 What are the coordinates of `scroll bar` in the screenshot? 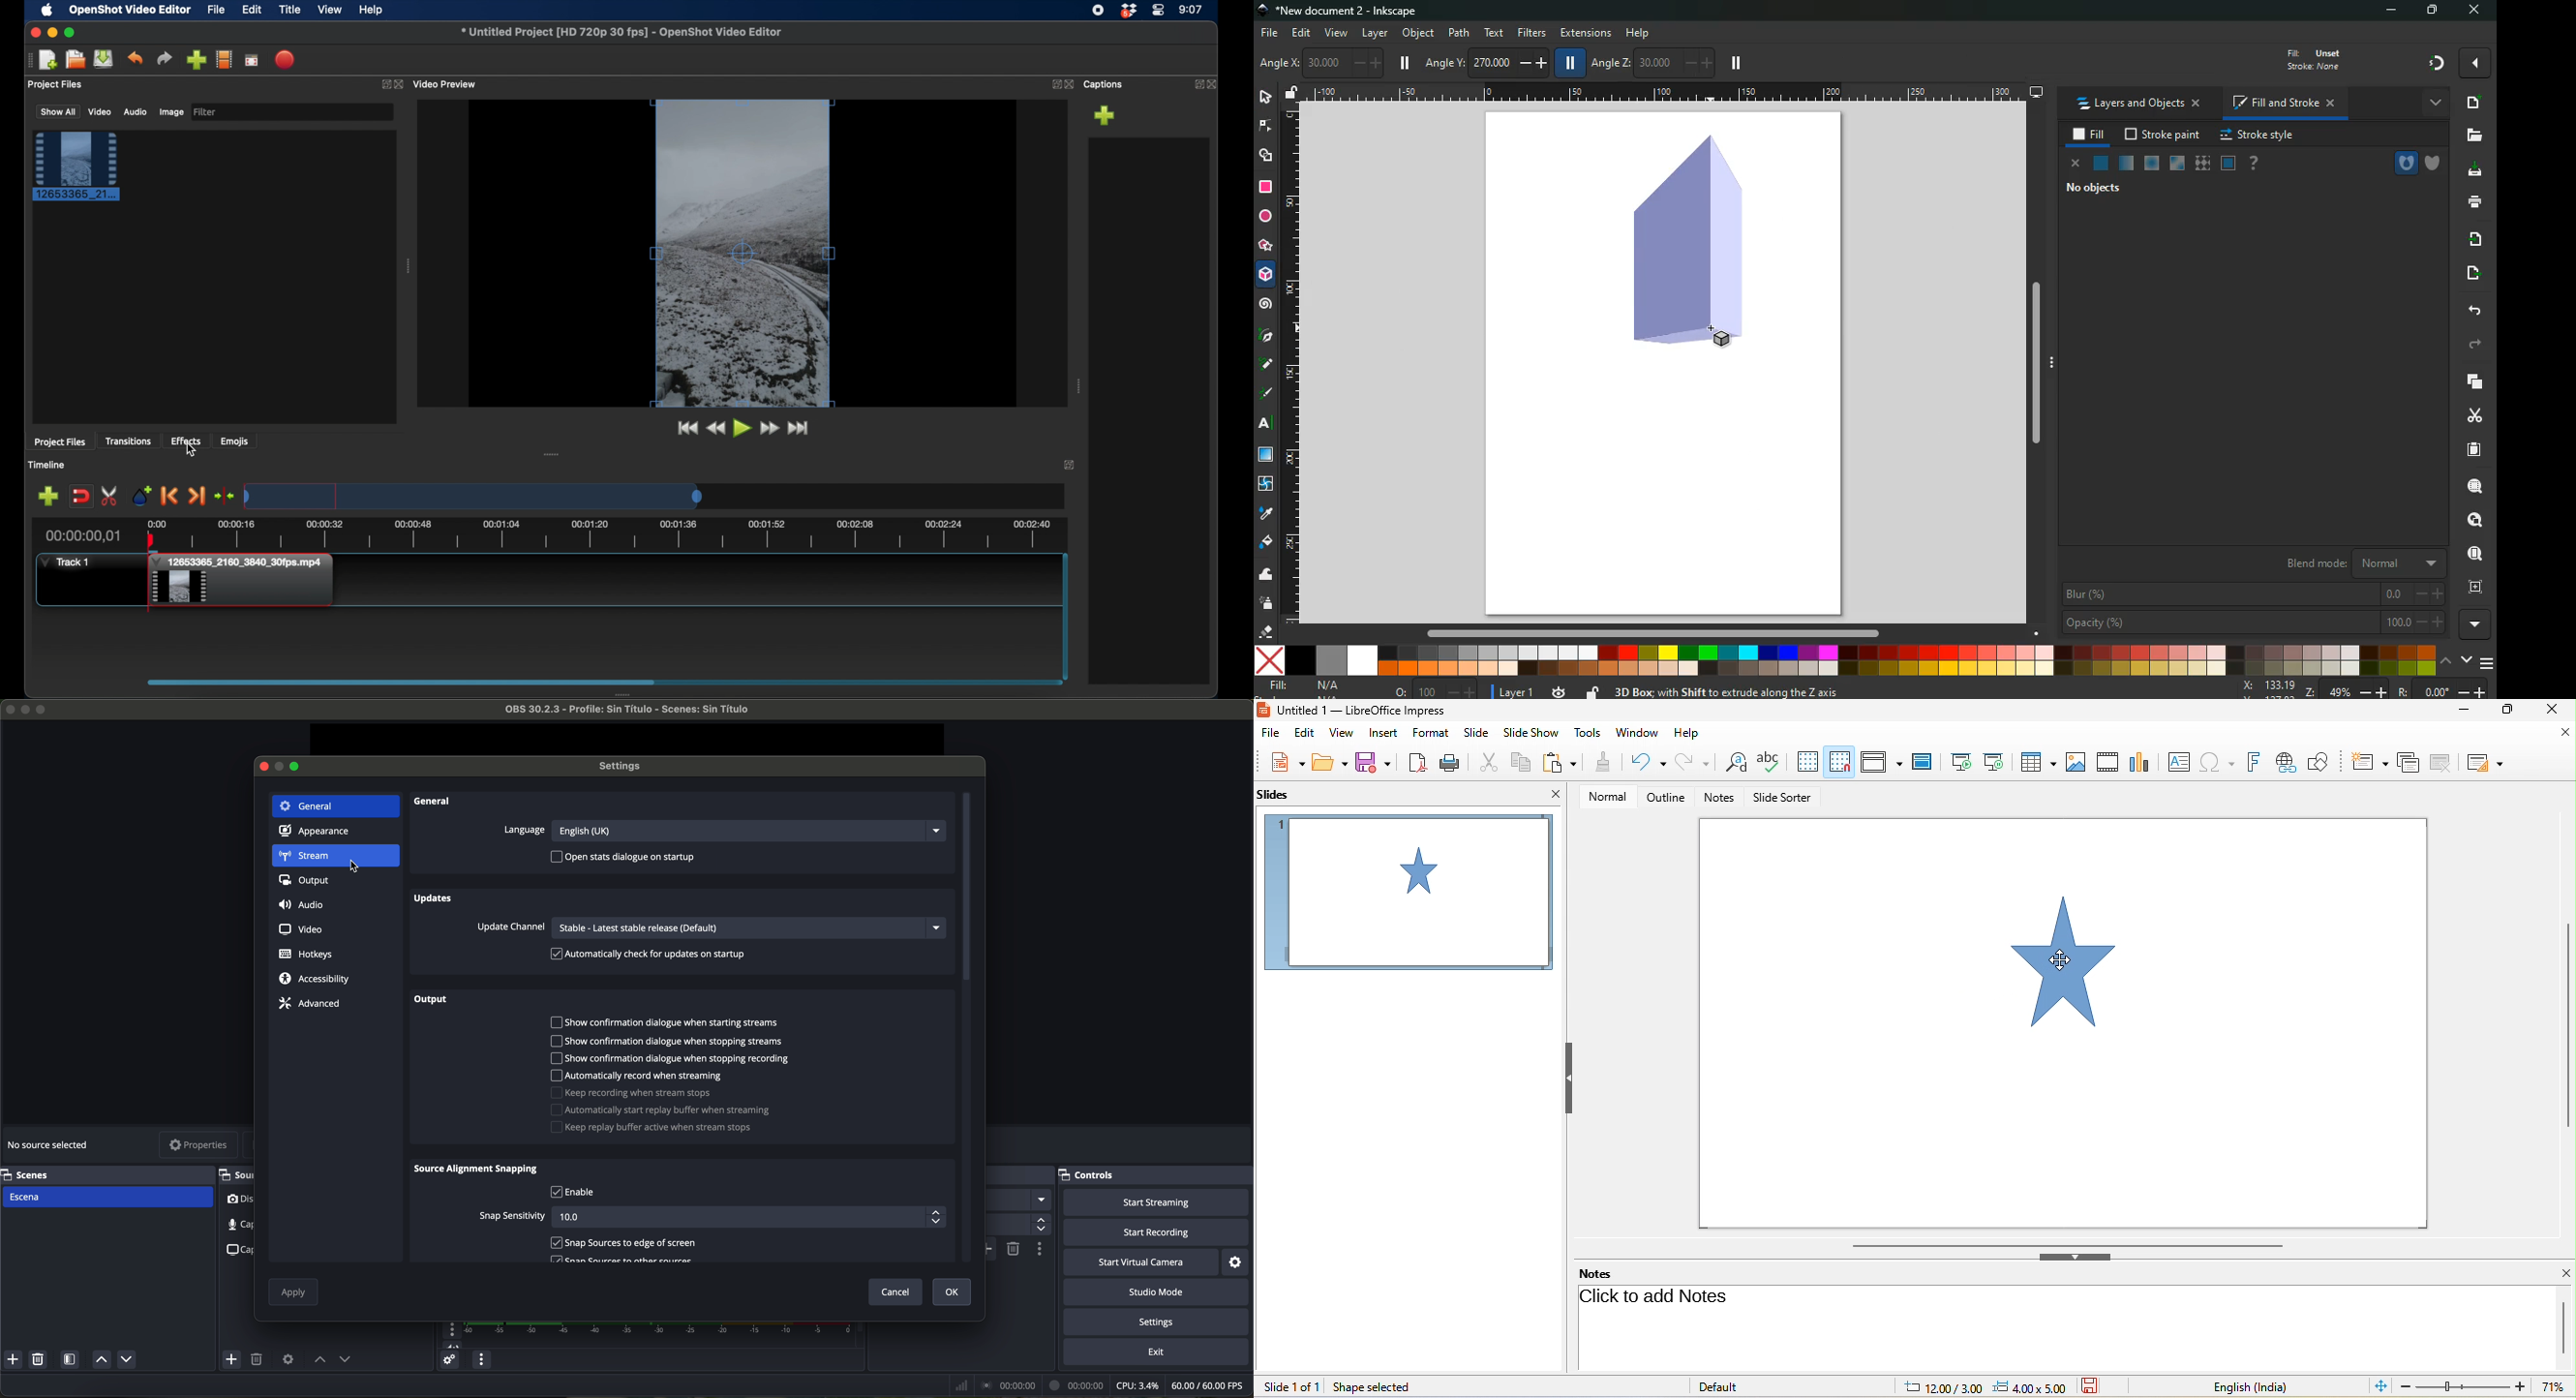 It's located at (970, 1026).